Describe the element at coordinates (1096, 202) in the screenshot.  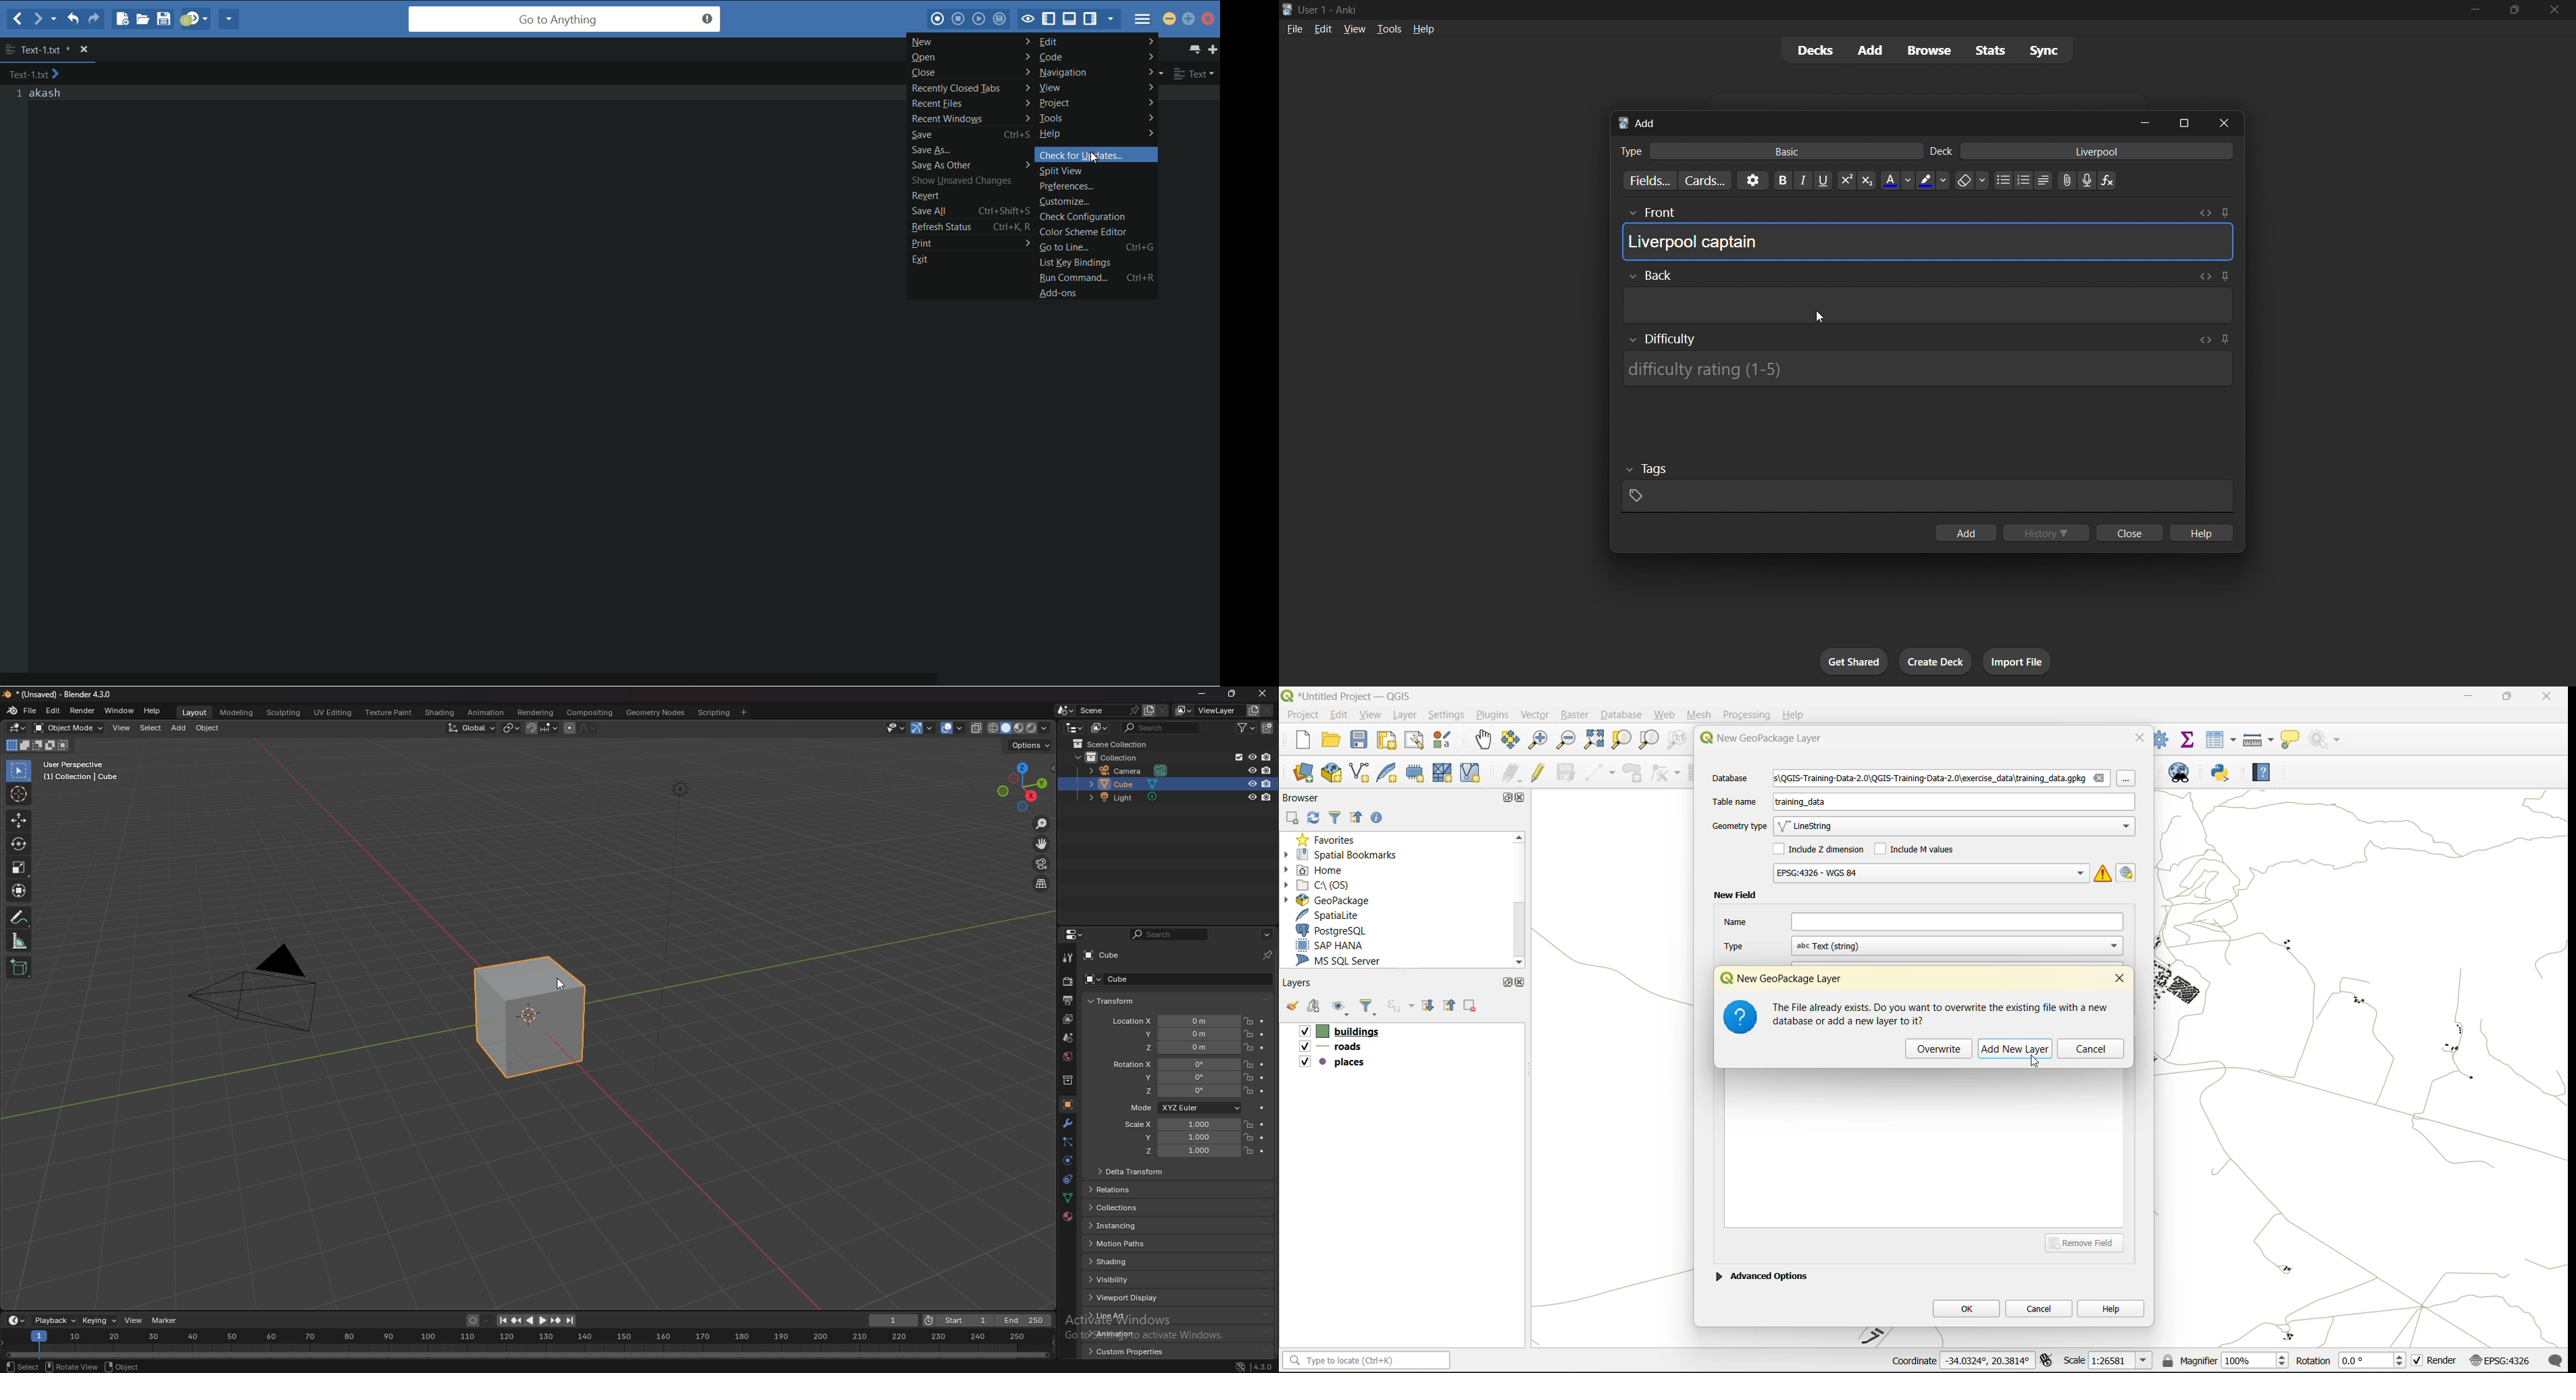
I see `customize` at that location.